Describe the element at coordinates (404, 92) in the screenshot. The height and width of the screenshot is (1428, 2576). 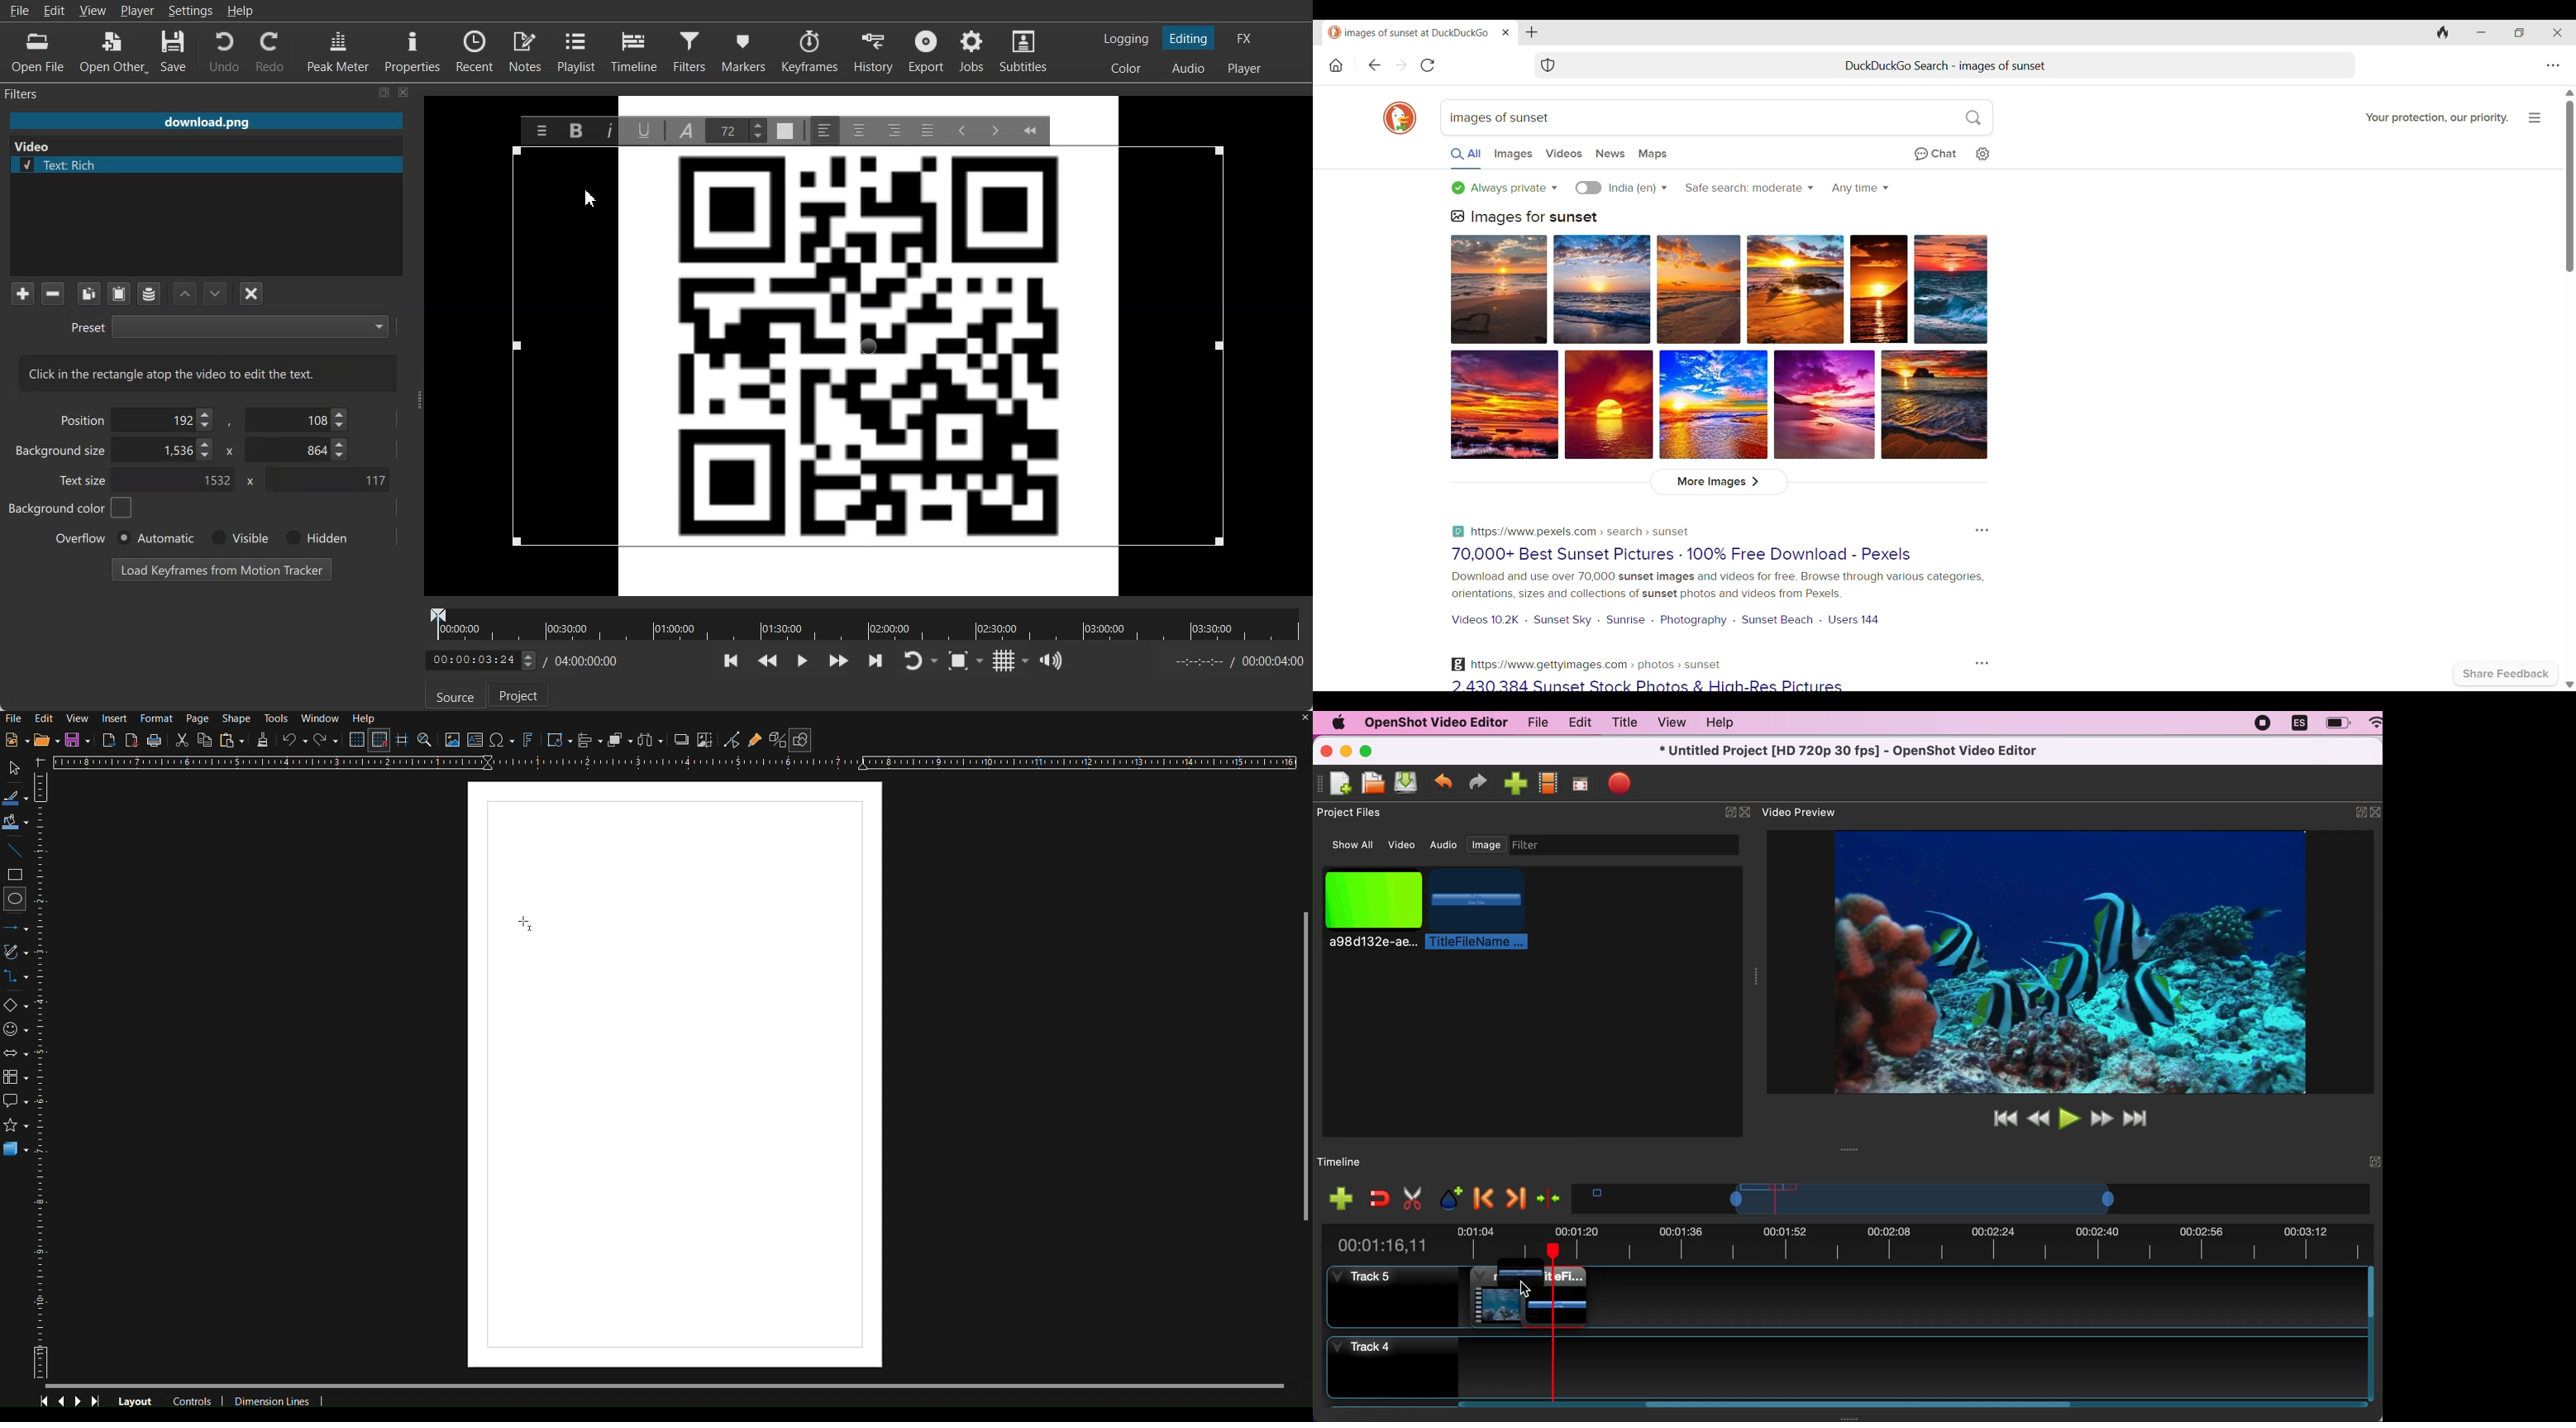
I see `Close` at that location.